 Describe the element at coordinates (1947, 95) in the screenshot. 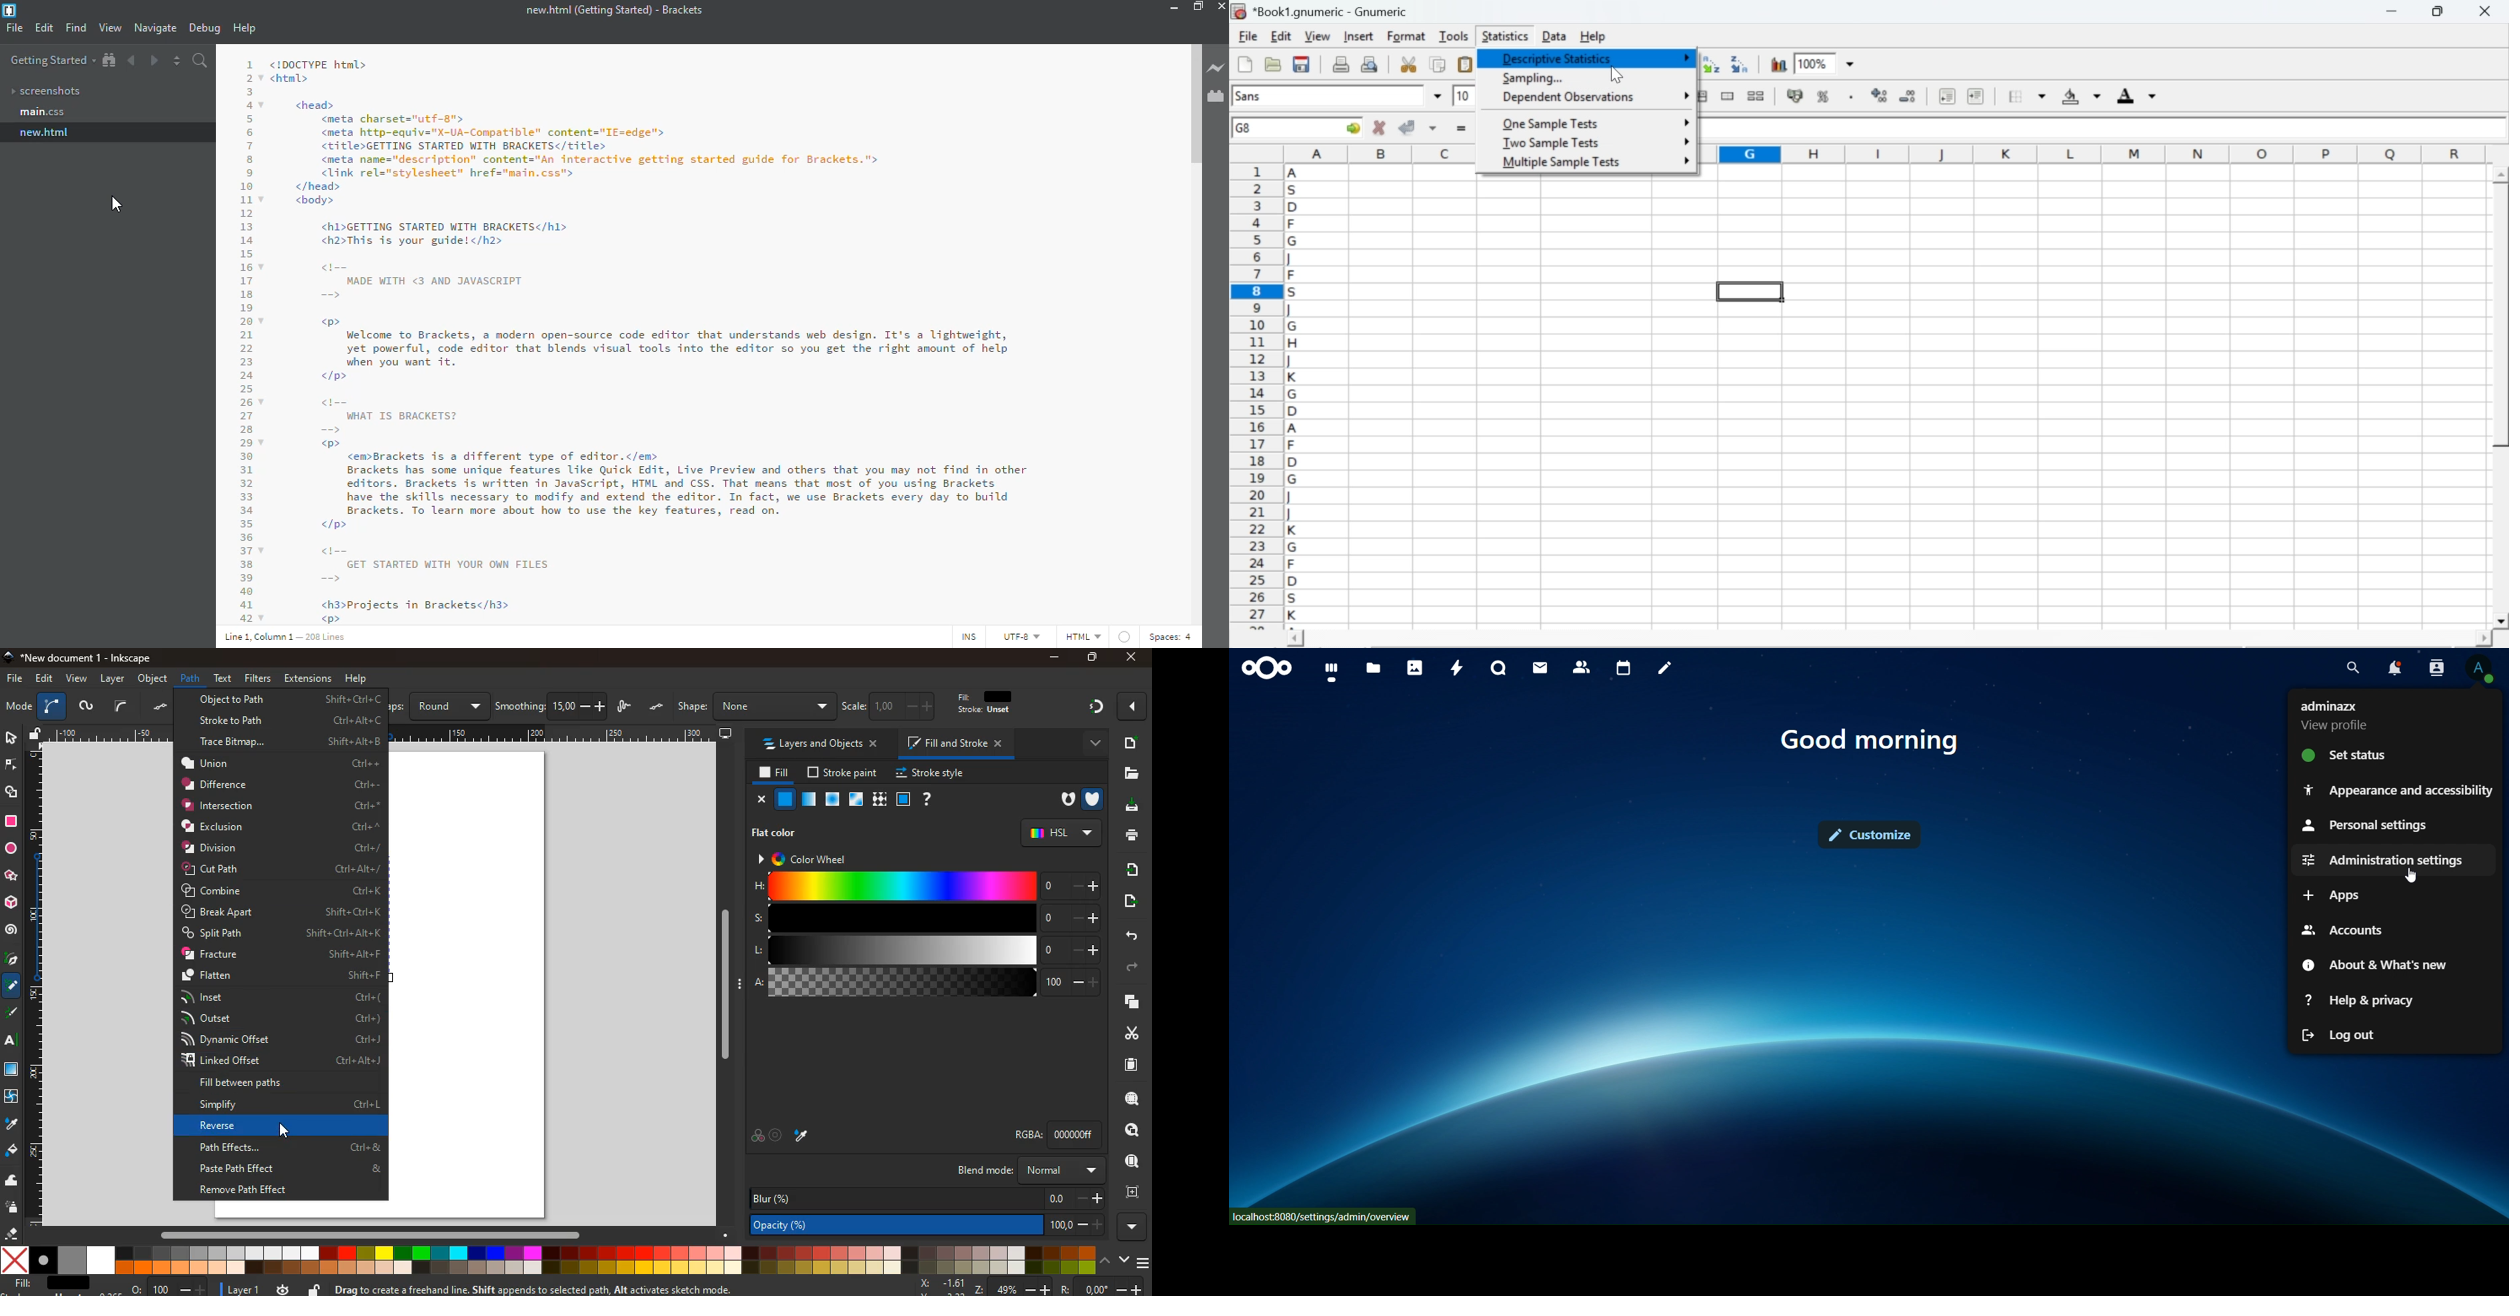

I see `decrease indent` at that location.